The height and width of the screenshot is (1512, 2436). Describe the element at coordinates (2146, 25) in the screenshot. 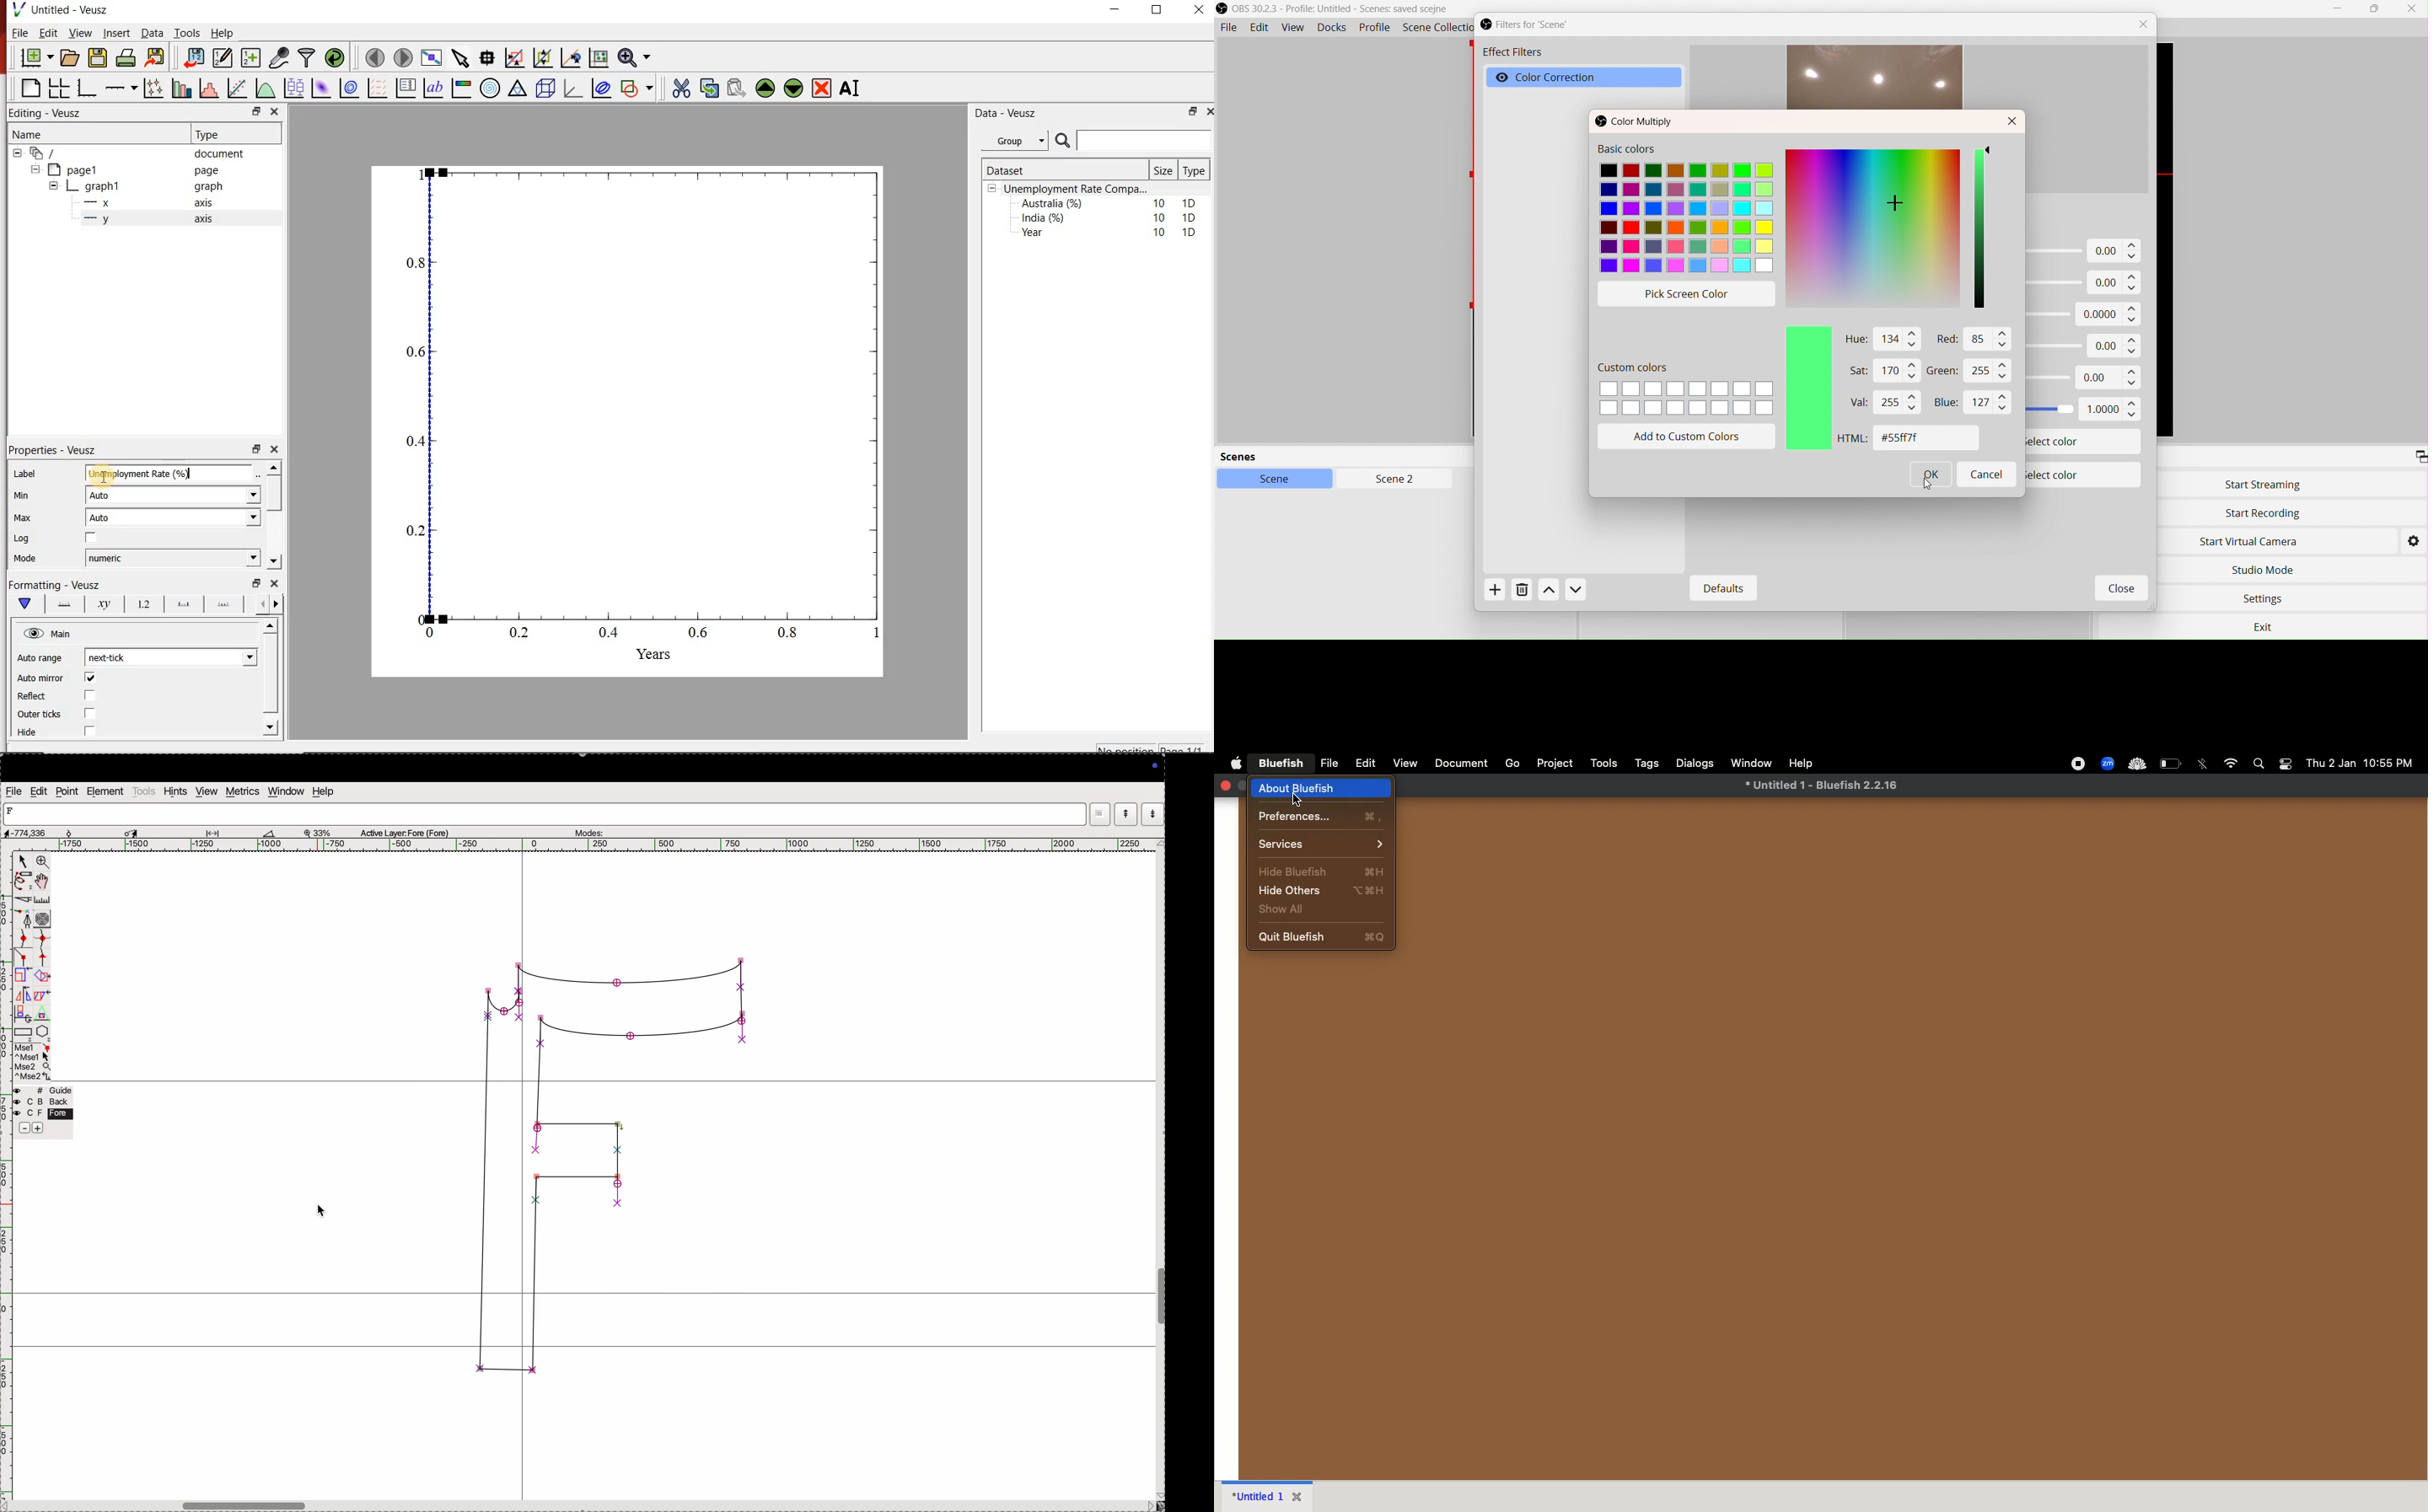

I see `Close` at that location.